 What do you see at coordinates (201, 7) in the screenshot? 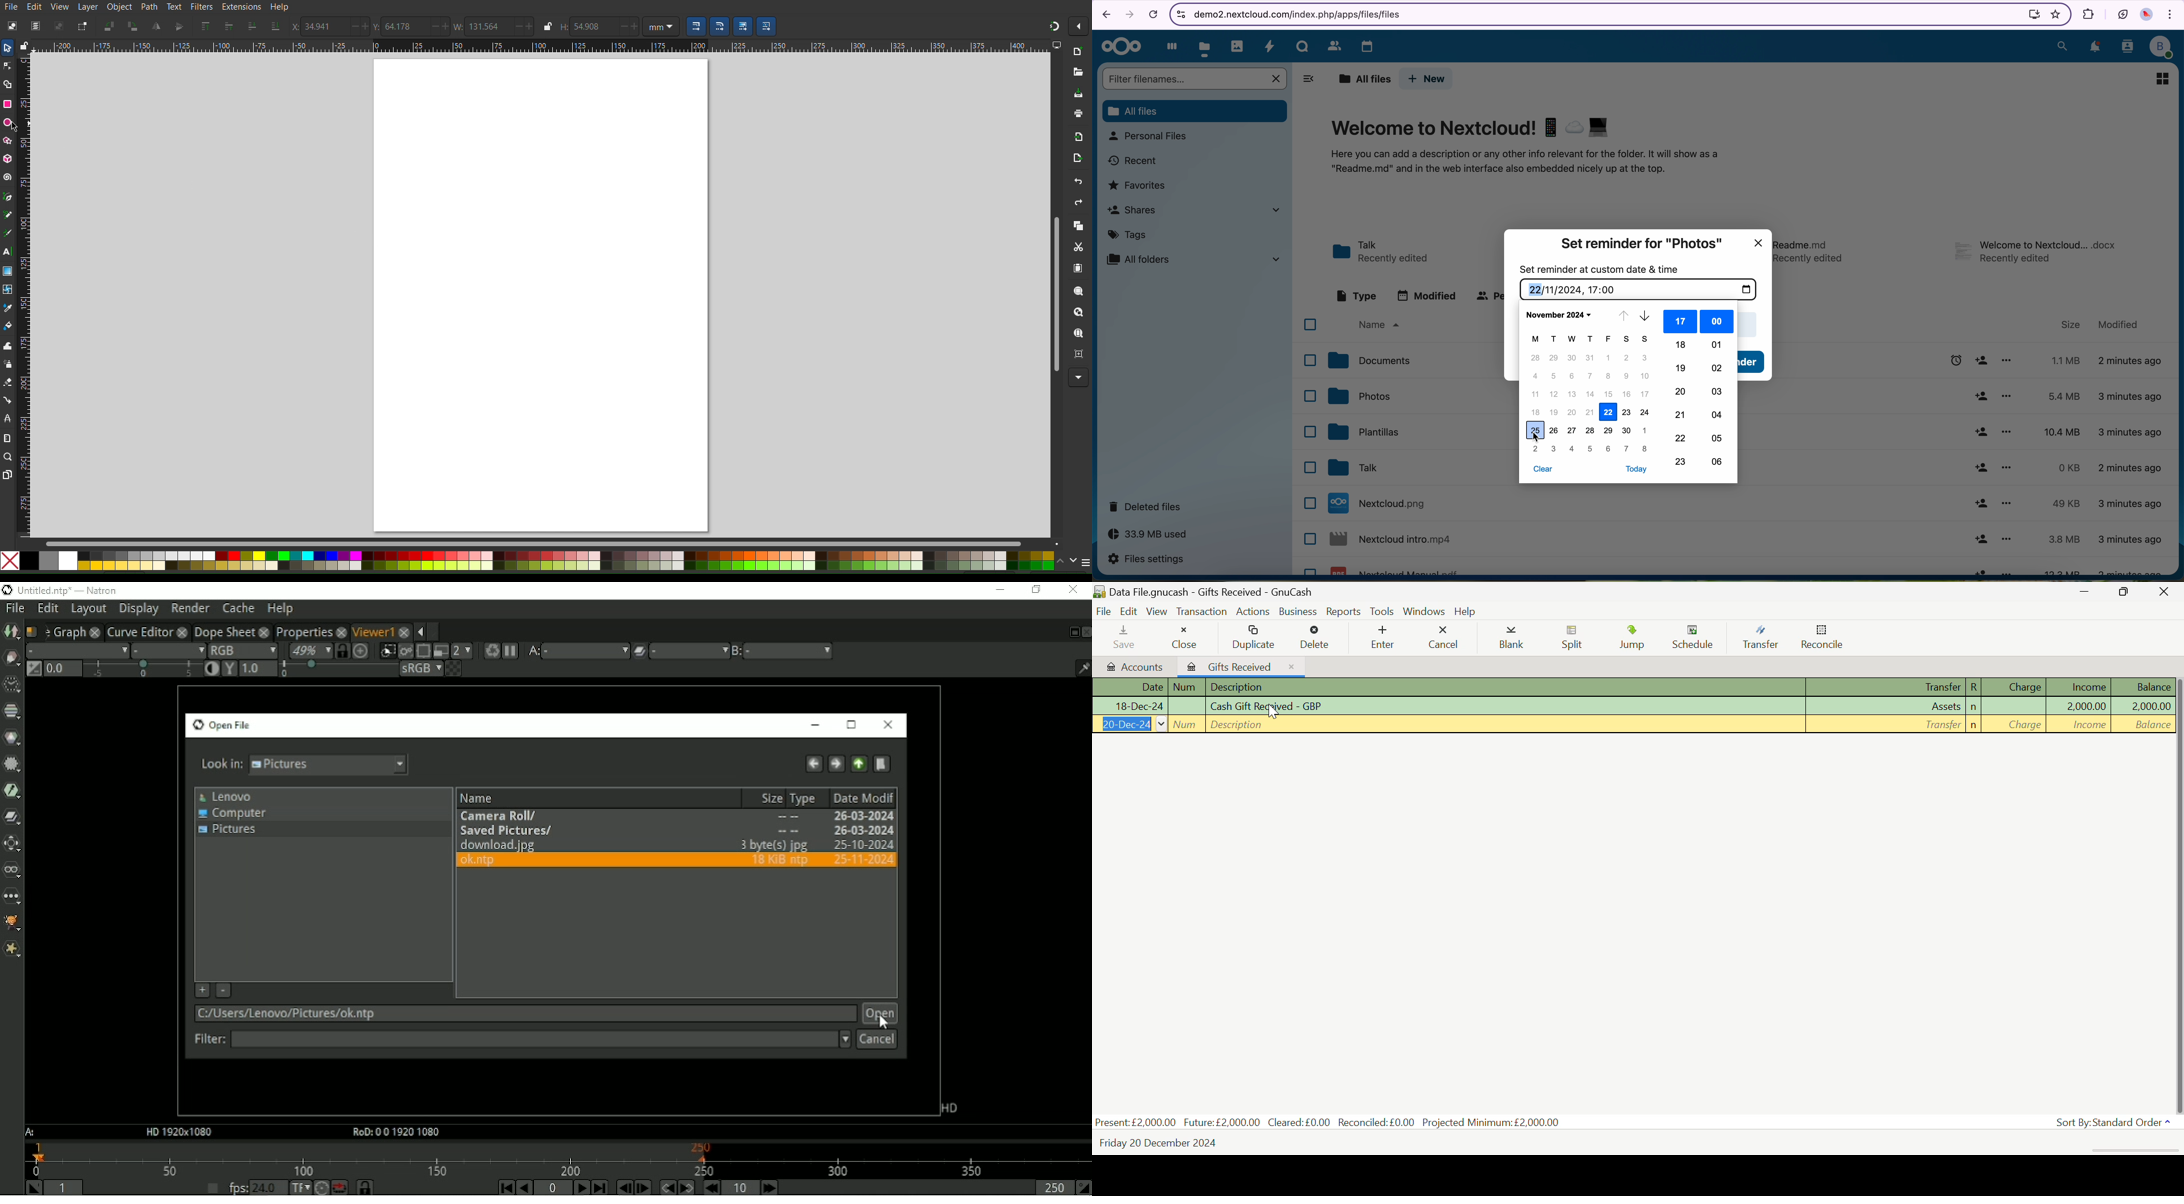
I see `Filters` at bounding box center [201, 7].